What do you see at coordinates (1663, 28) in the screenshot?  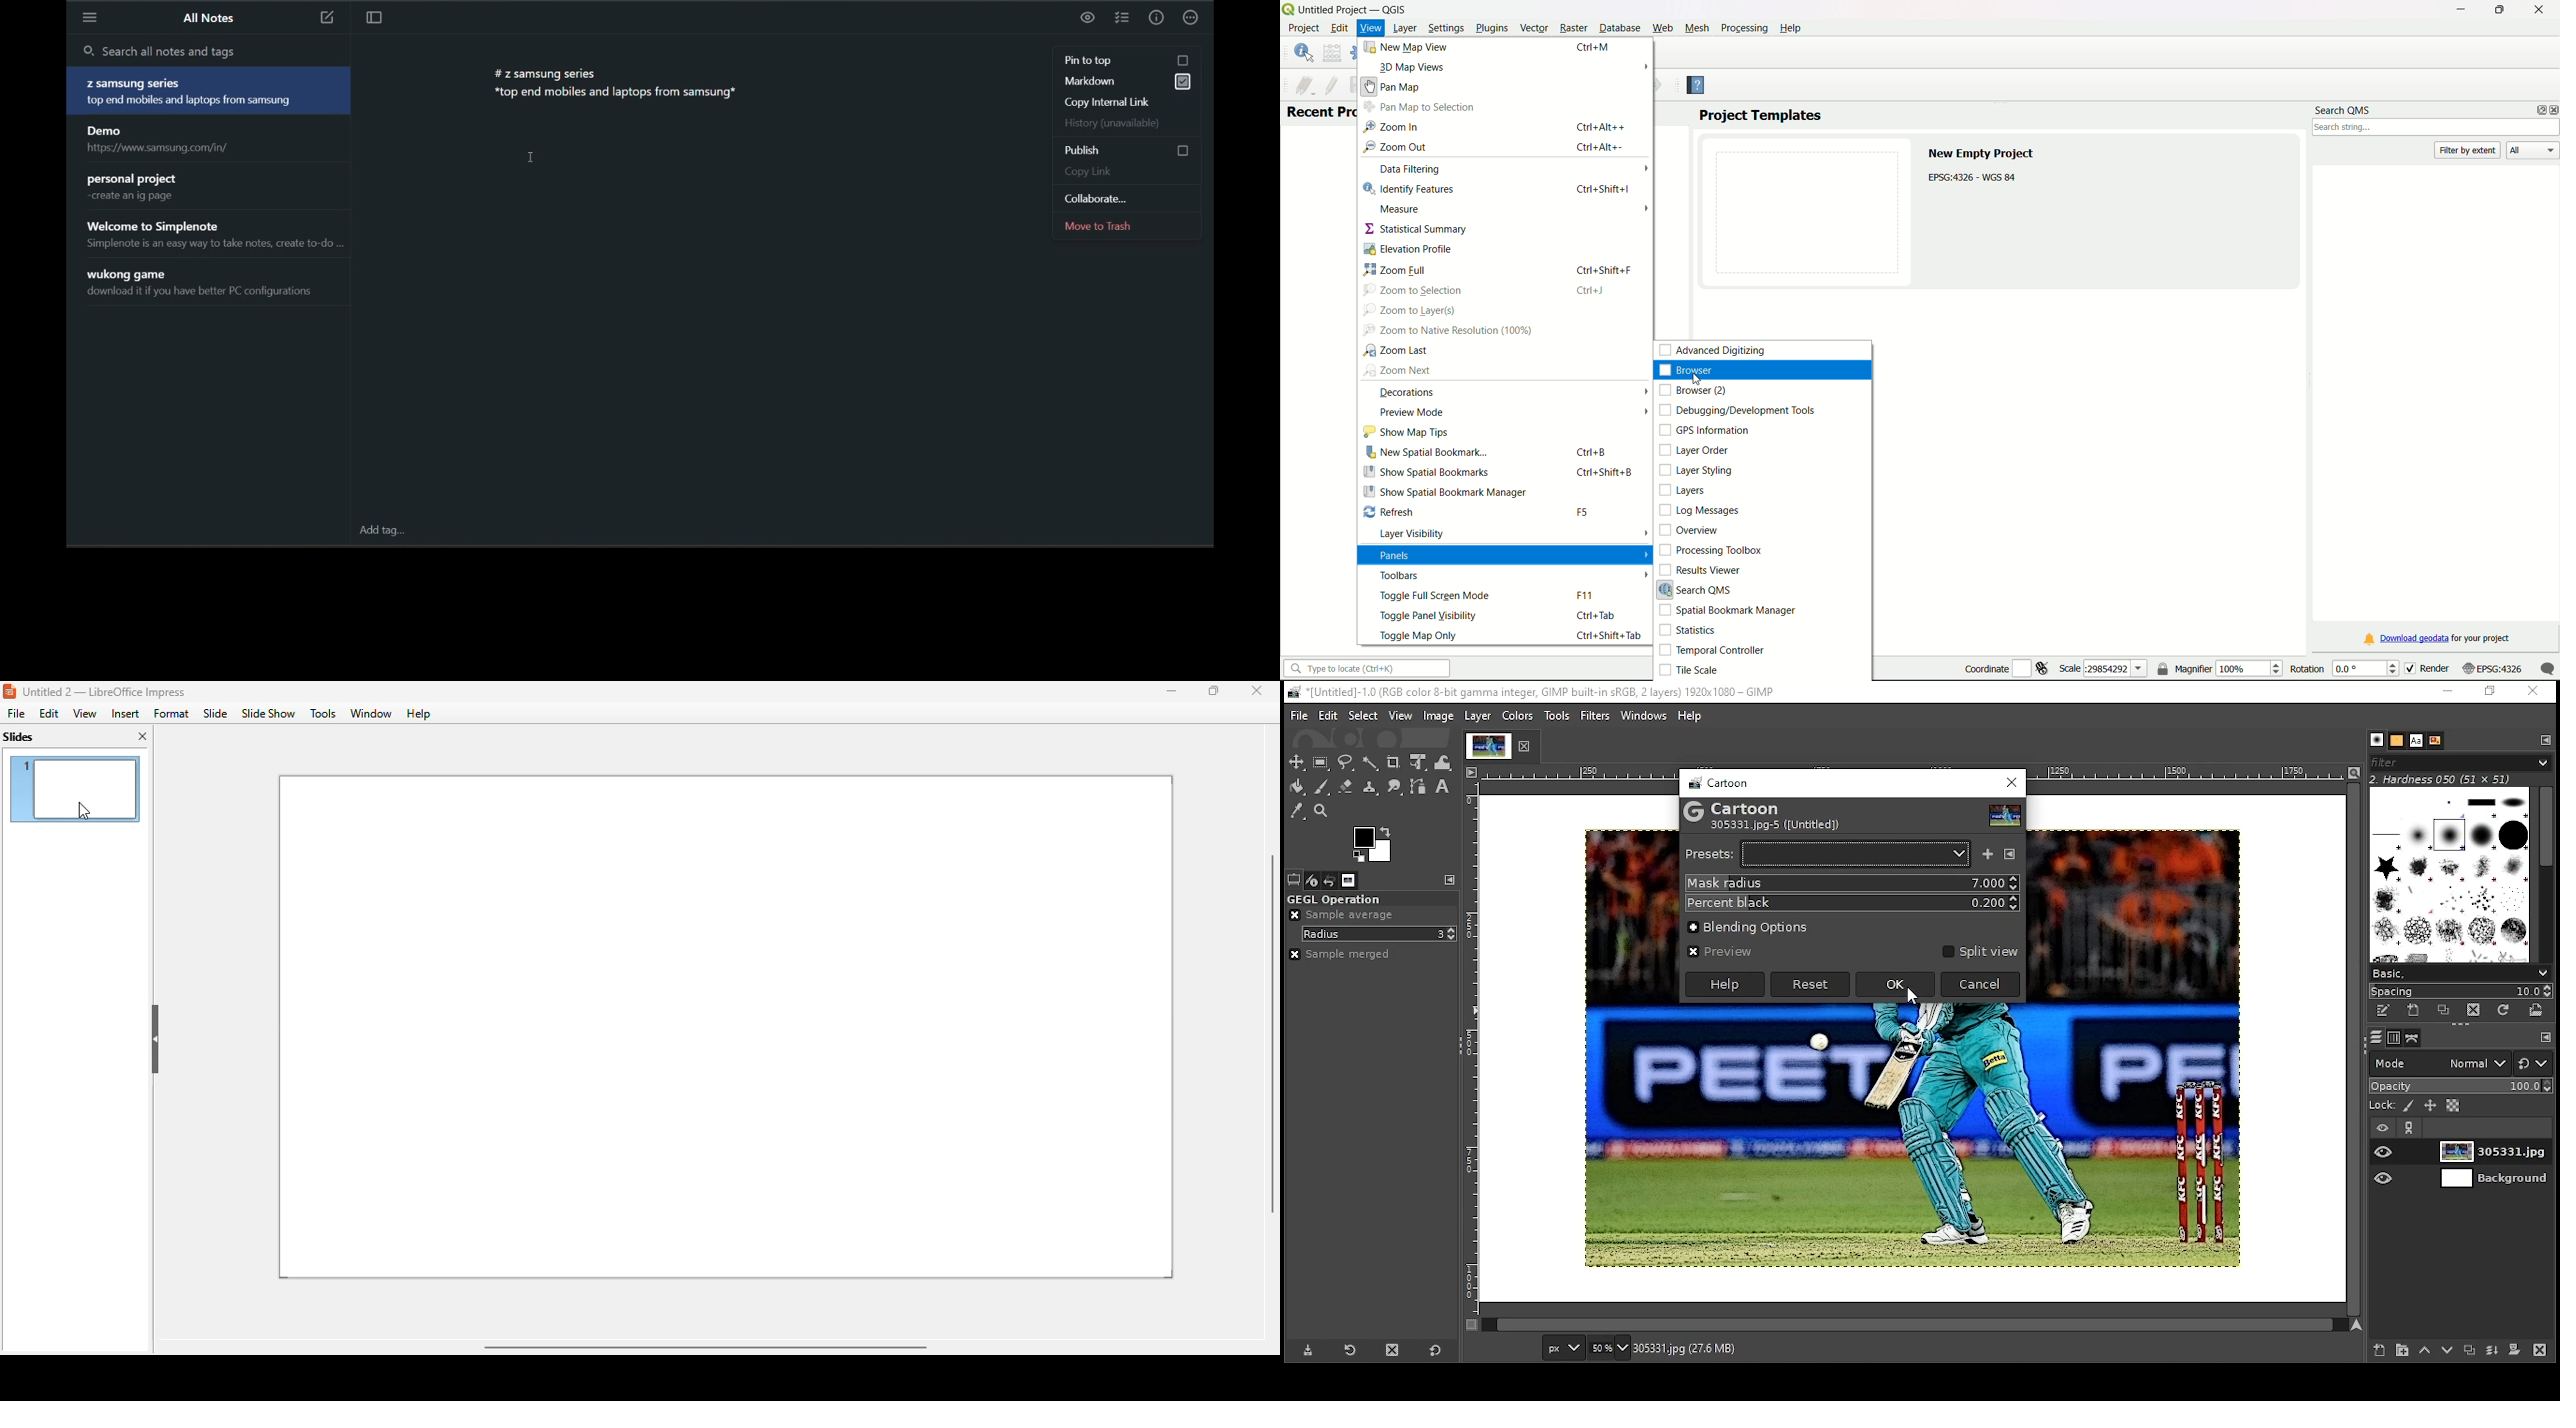 I see `Web` at bounding box center [1663, 28].